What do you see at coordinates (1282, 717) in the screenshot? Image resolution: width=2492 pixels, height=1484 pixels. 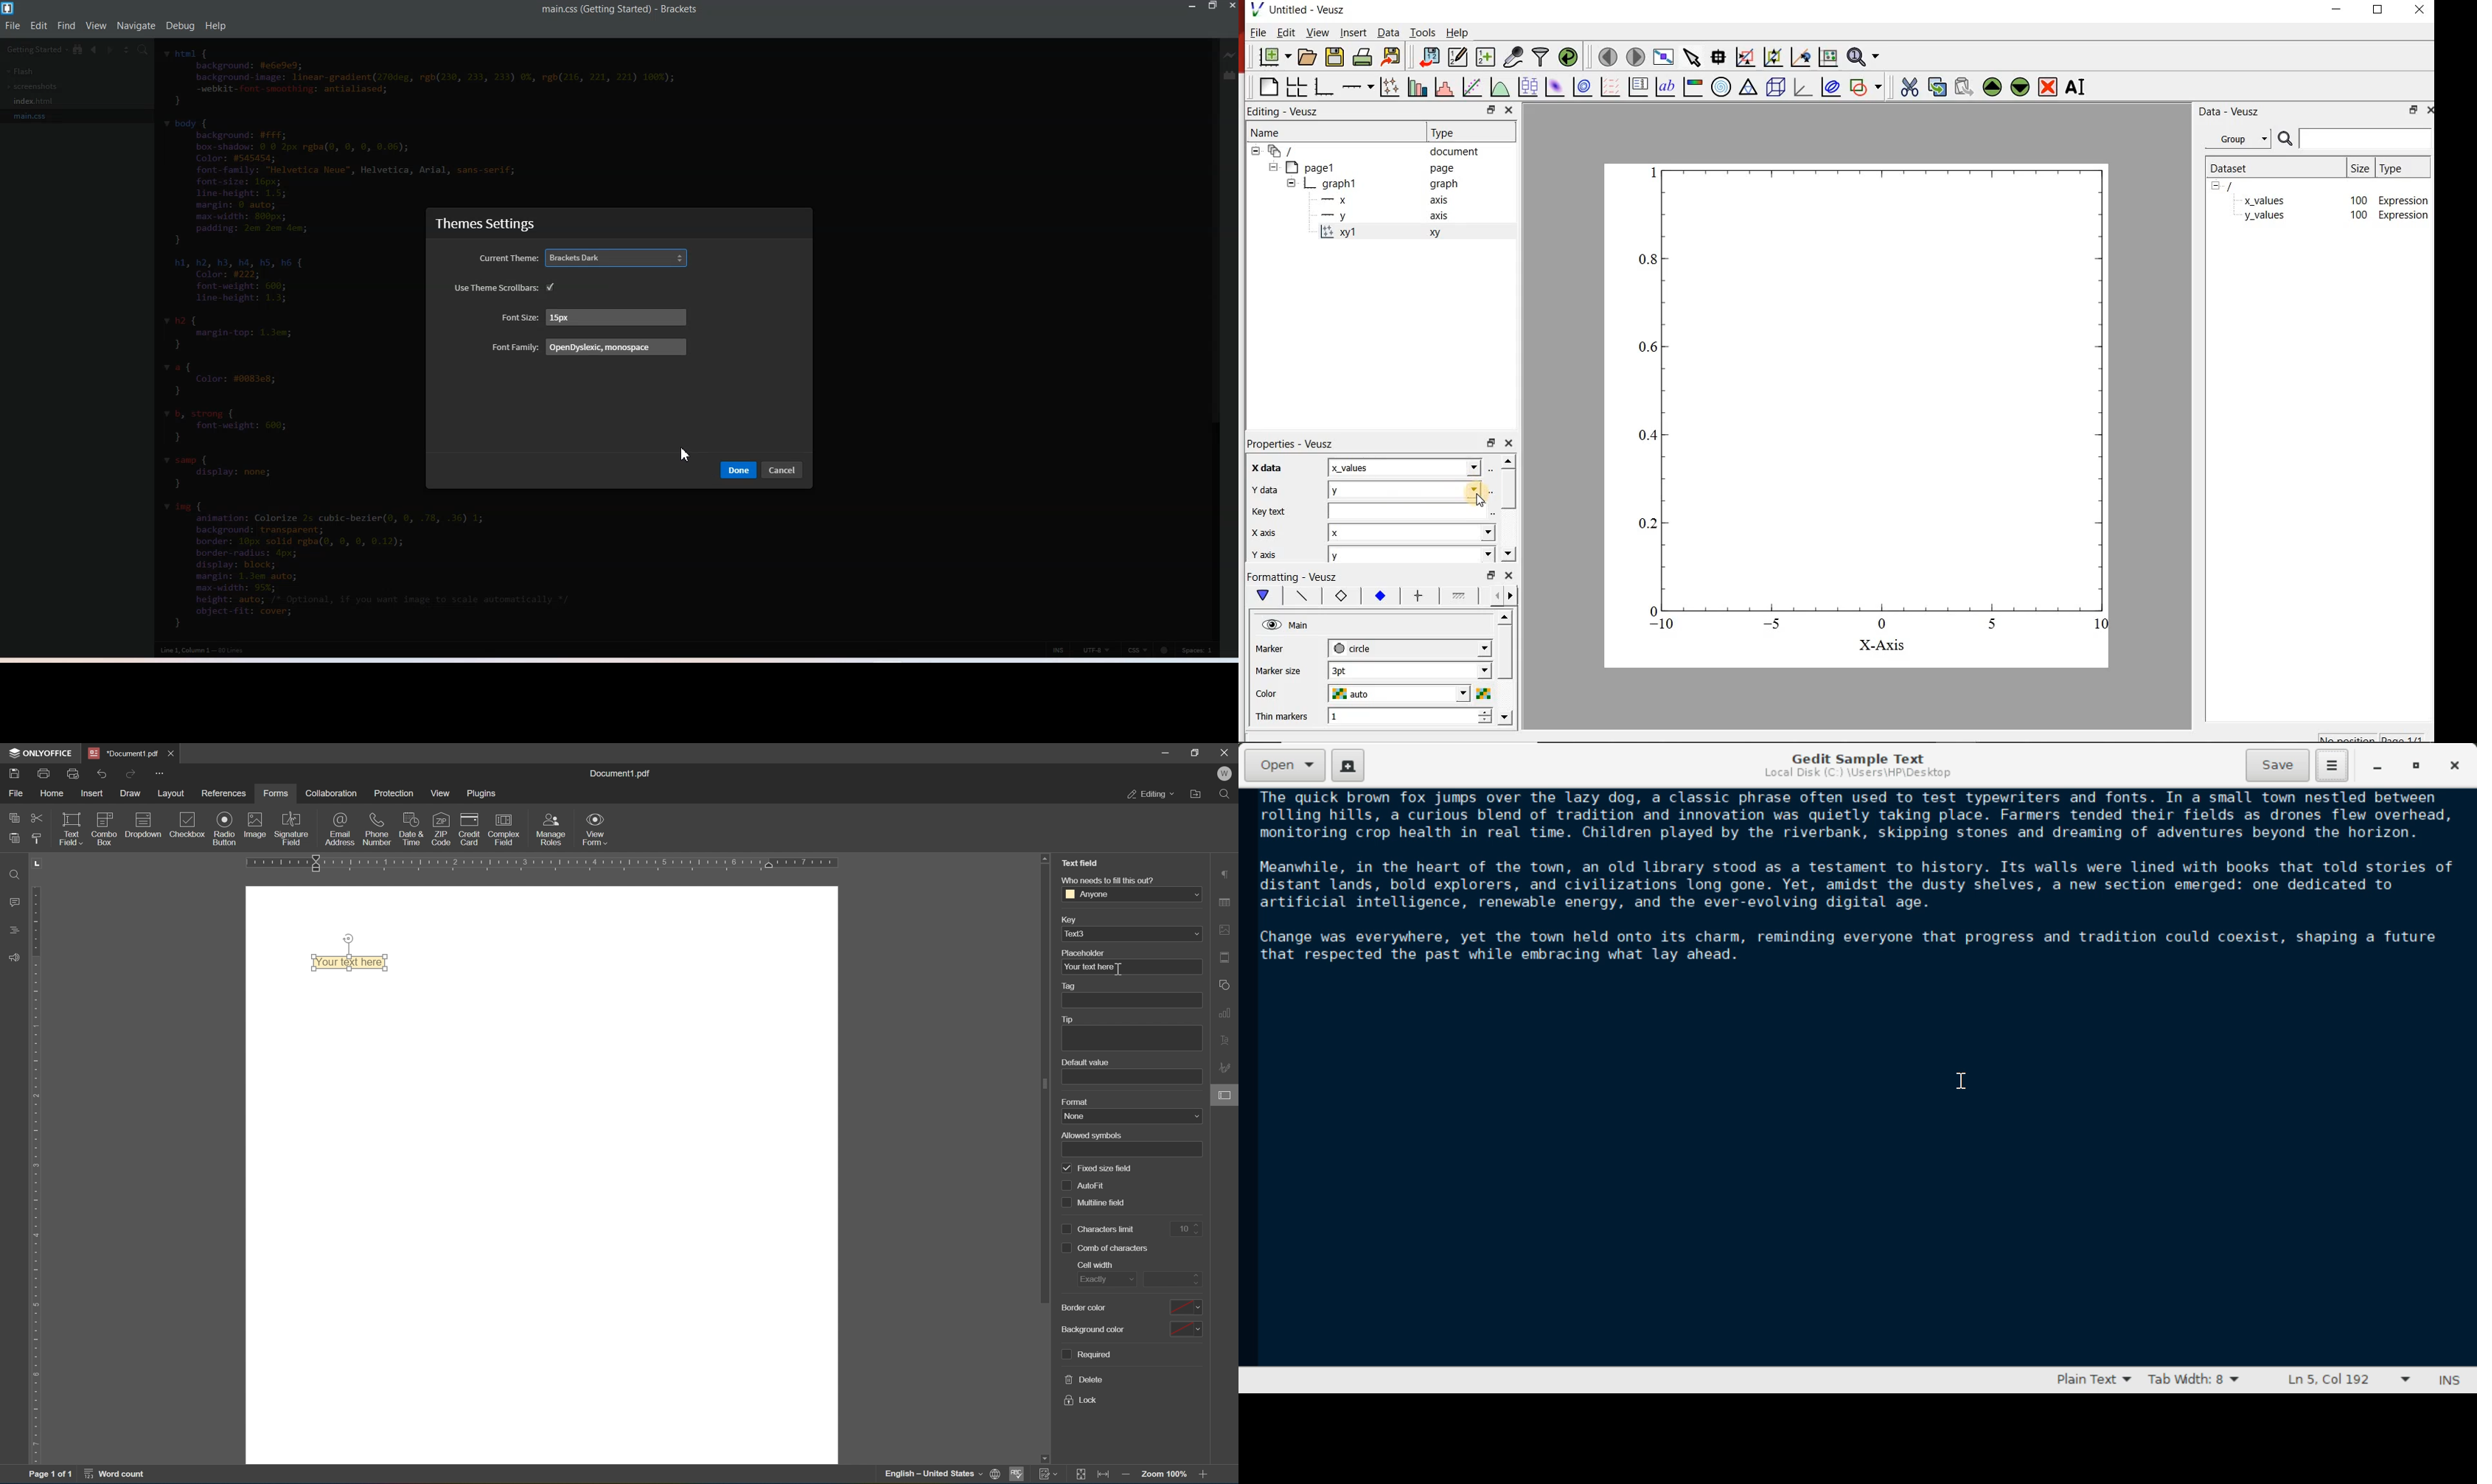 I see `Thin markers` at bounding box center [1282, 717].